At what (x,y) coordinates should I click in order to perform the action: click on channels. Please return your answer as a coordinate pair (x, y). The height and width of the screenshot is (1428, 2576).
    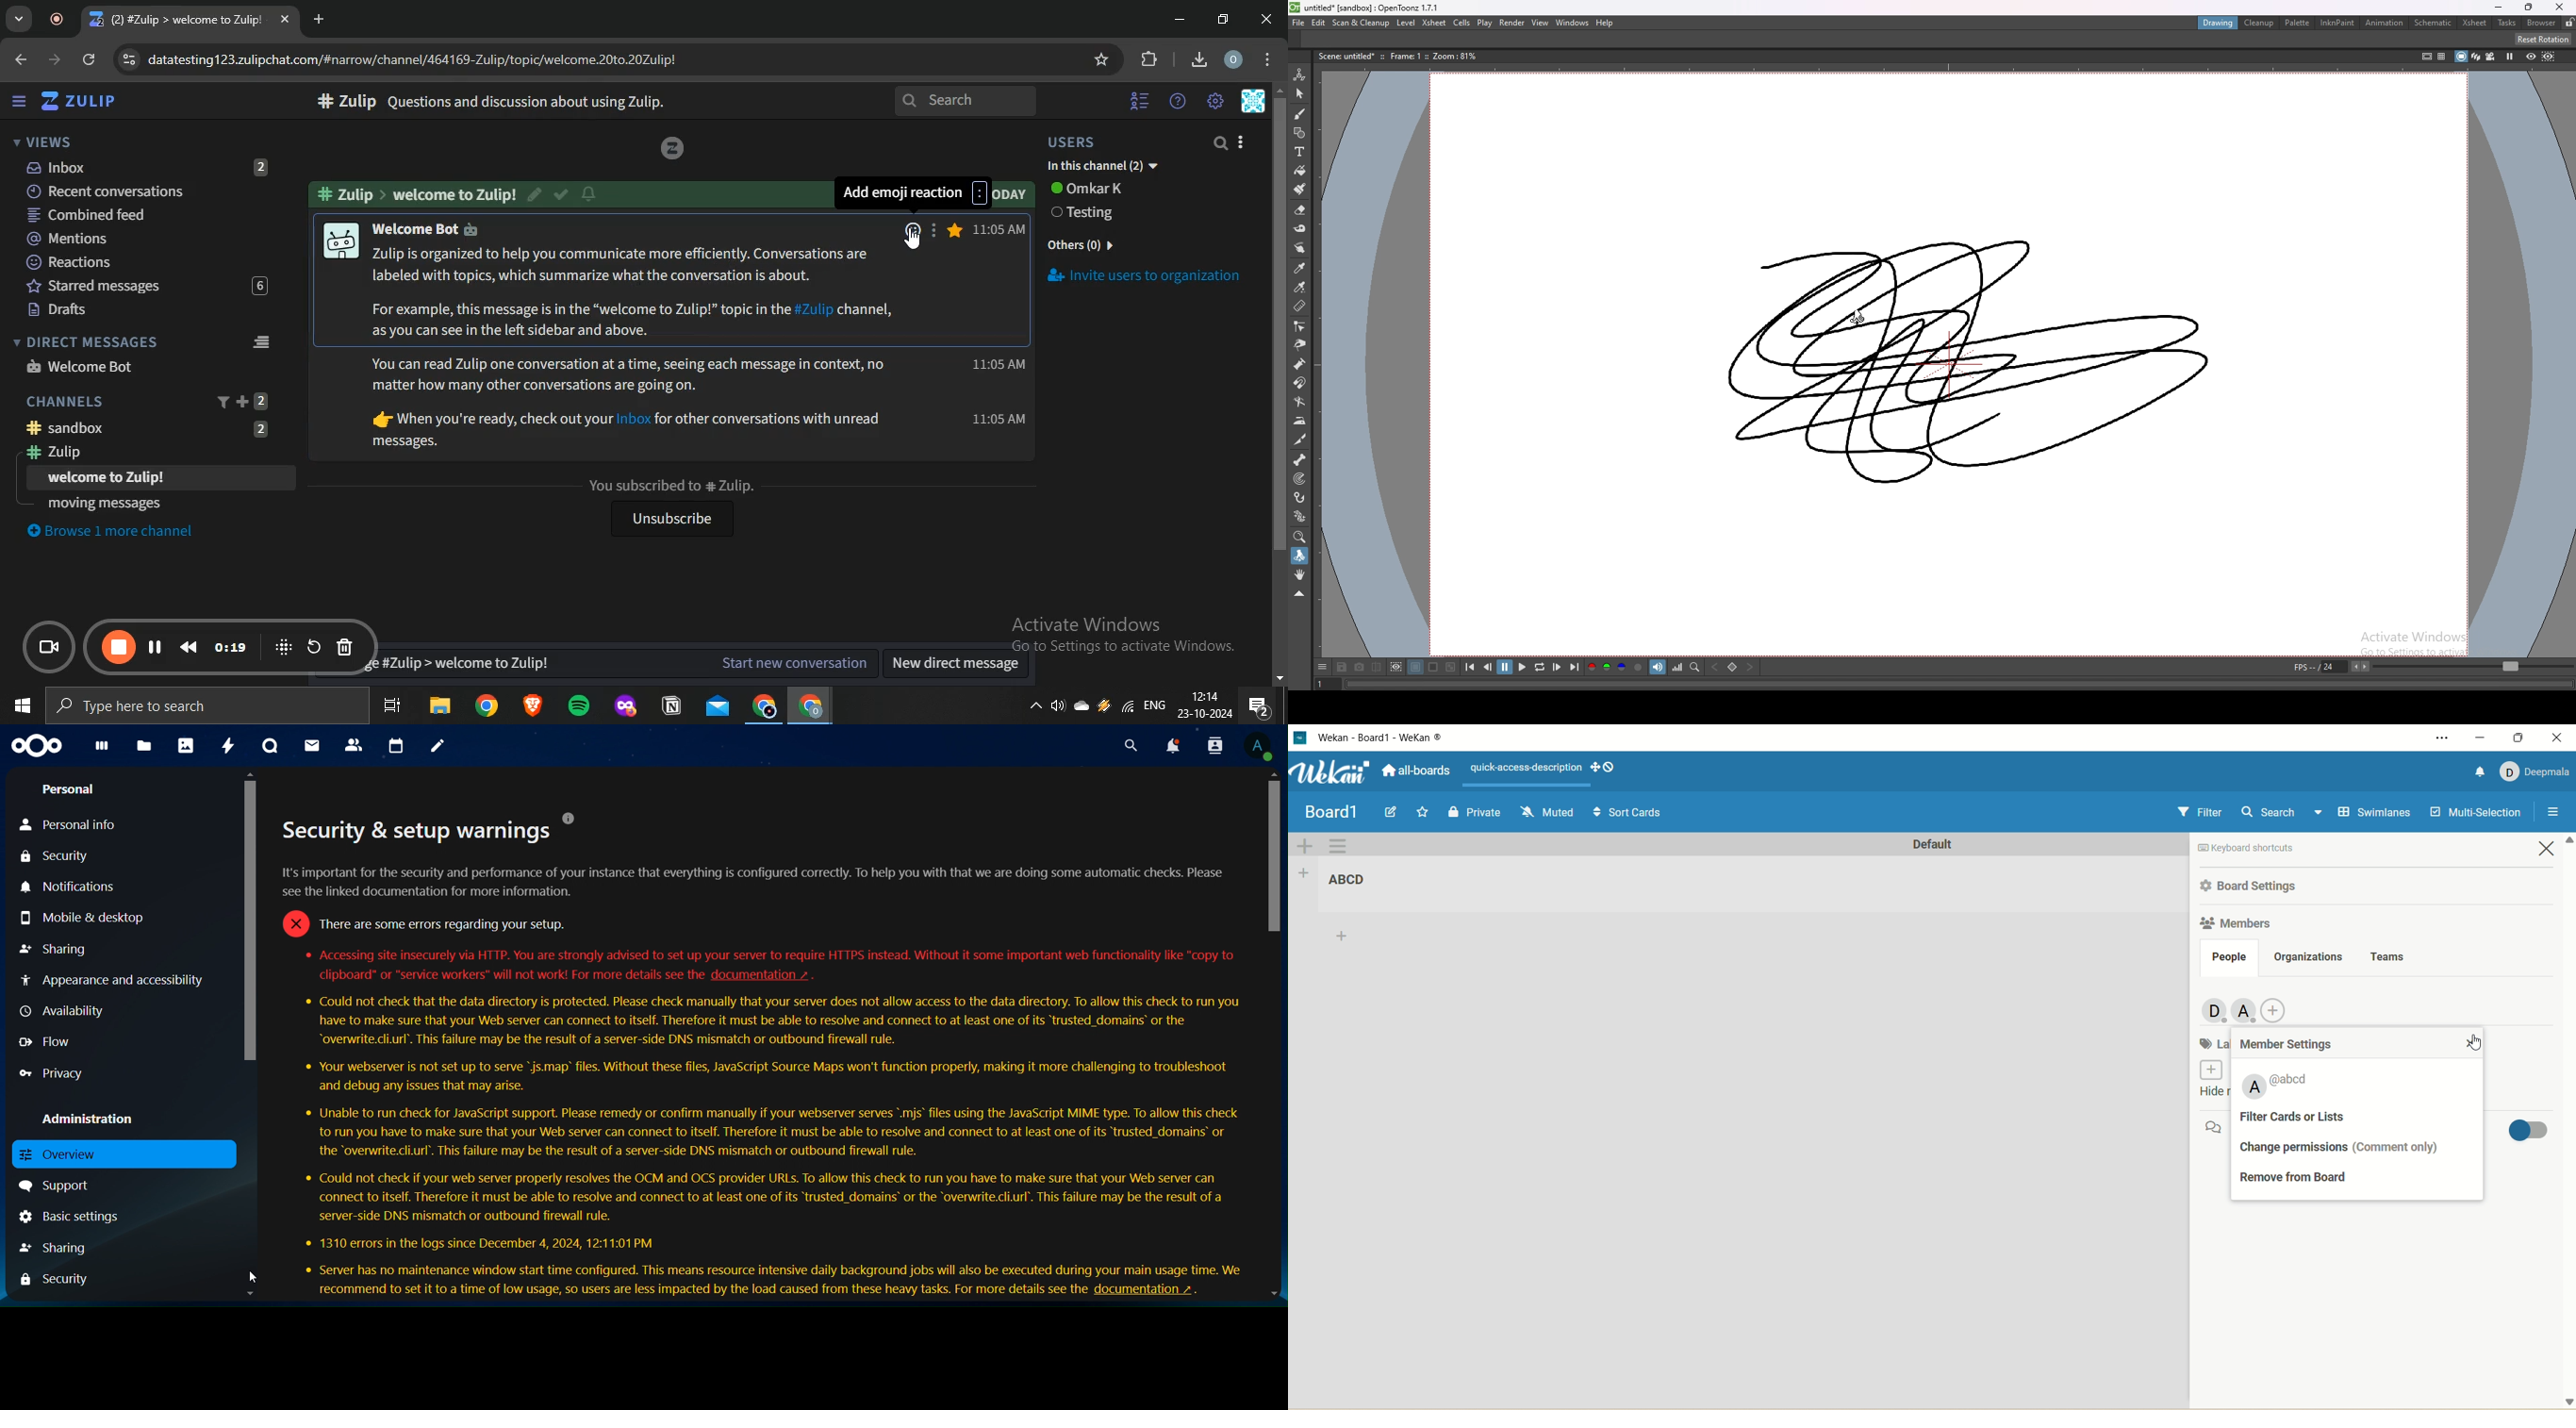
    Looking at the image, I should click on (149, 400).